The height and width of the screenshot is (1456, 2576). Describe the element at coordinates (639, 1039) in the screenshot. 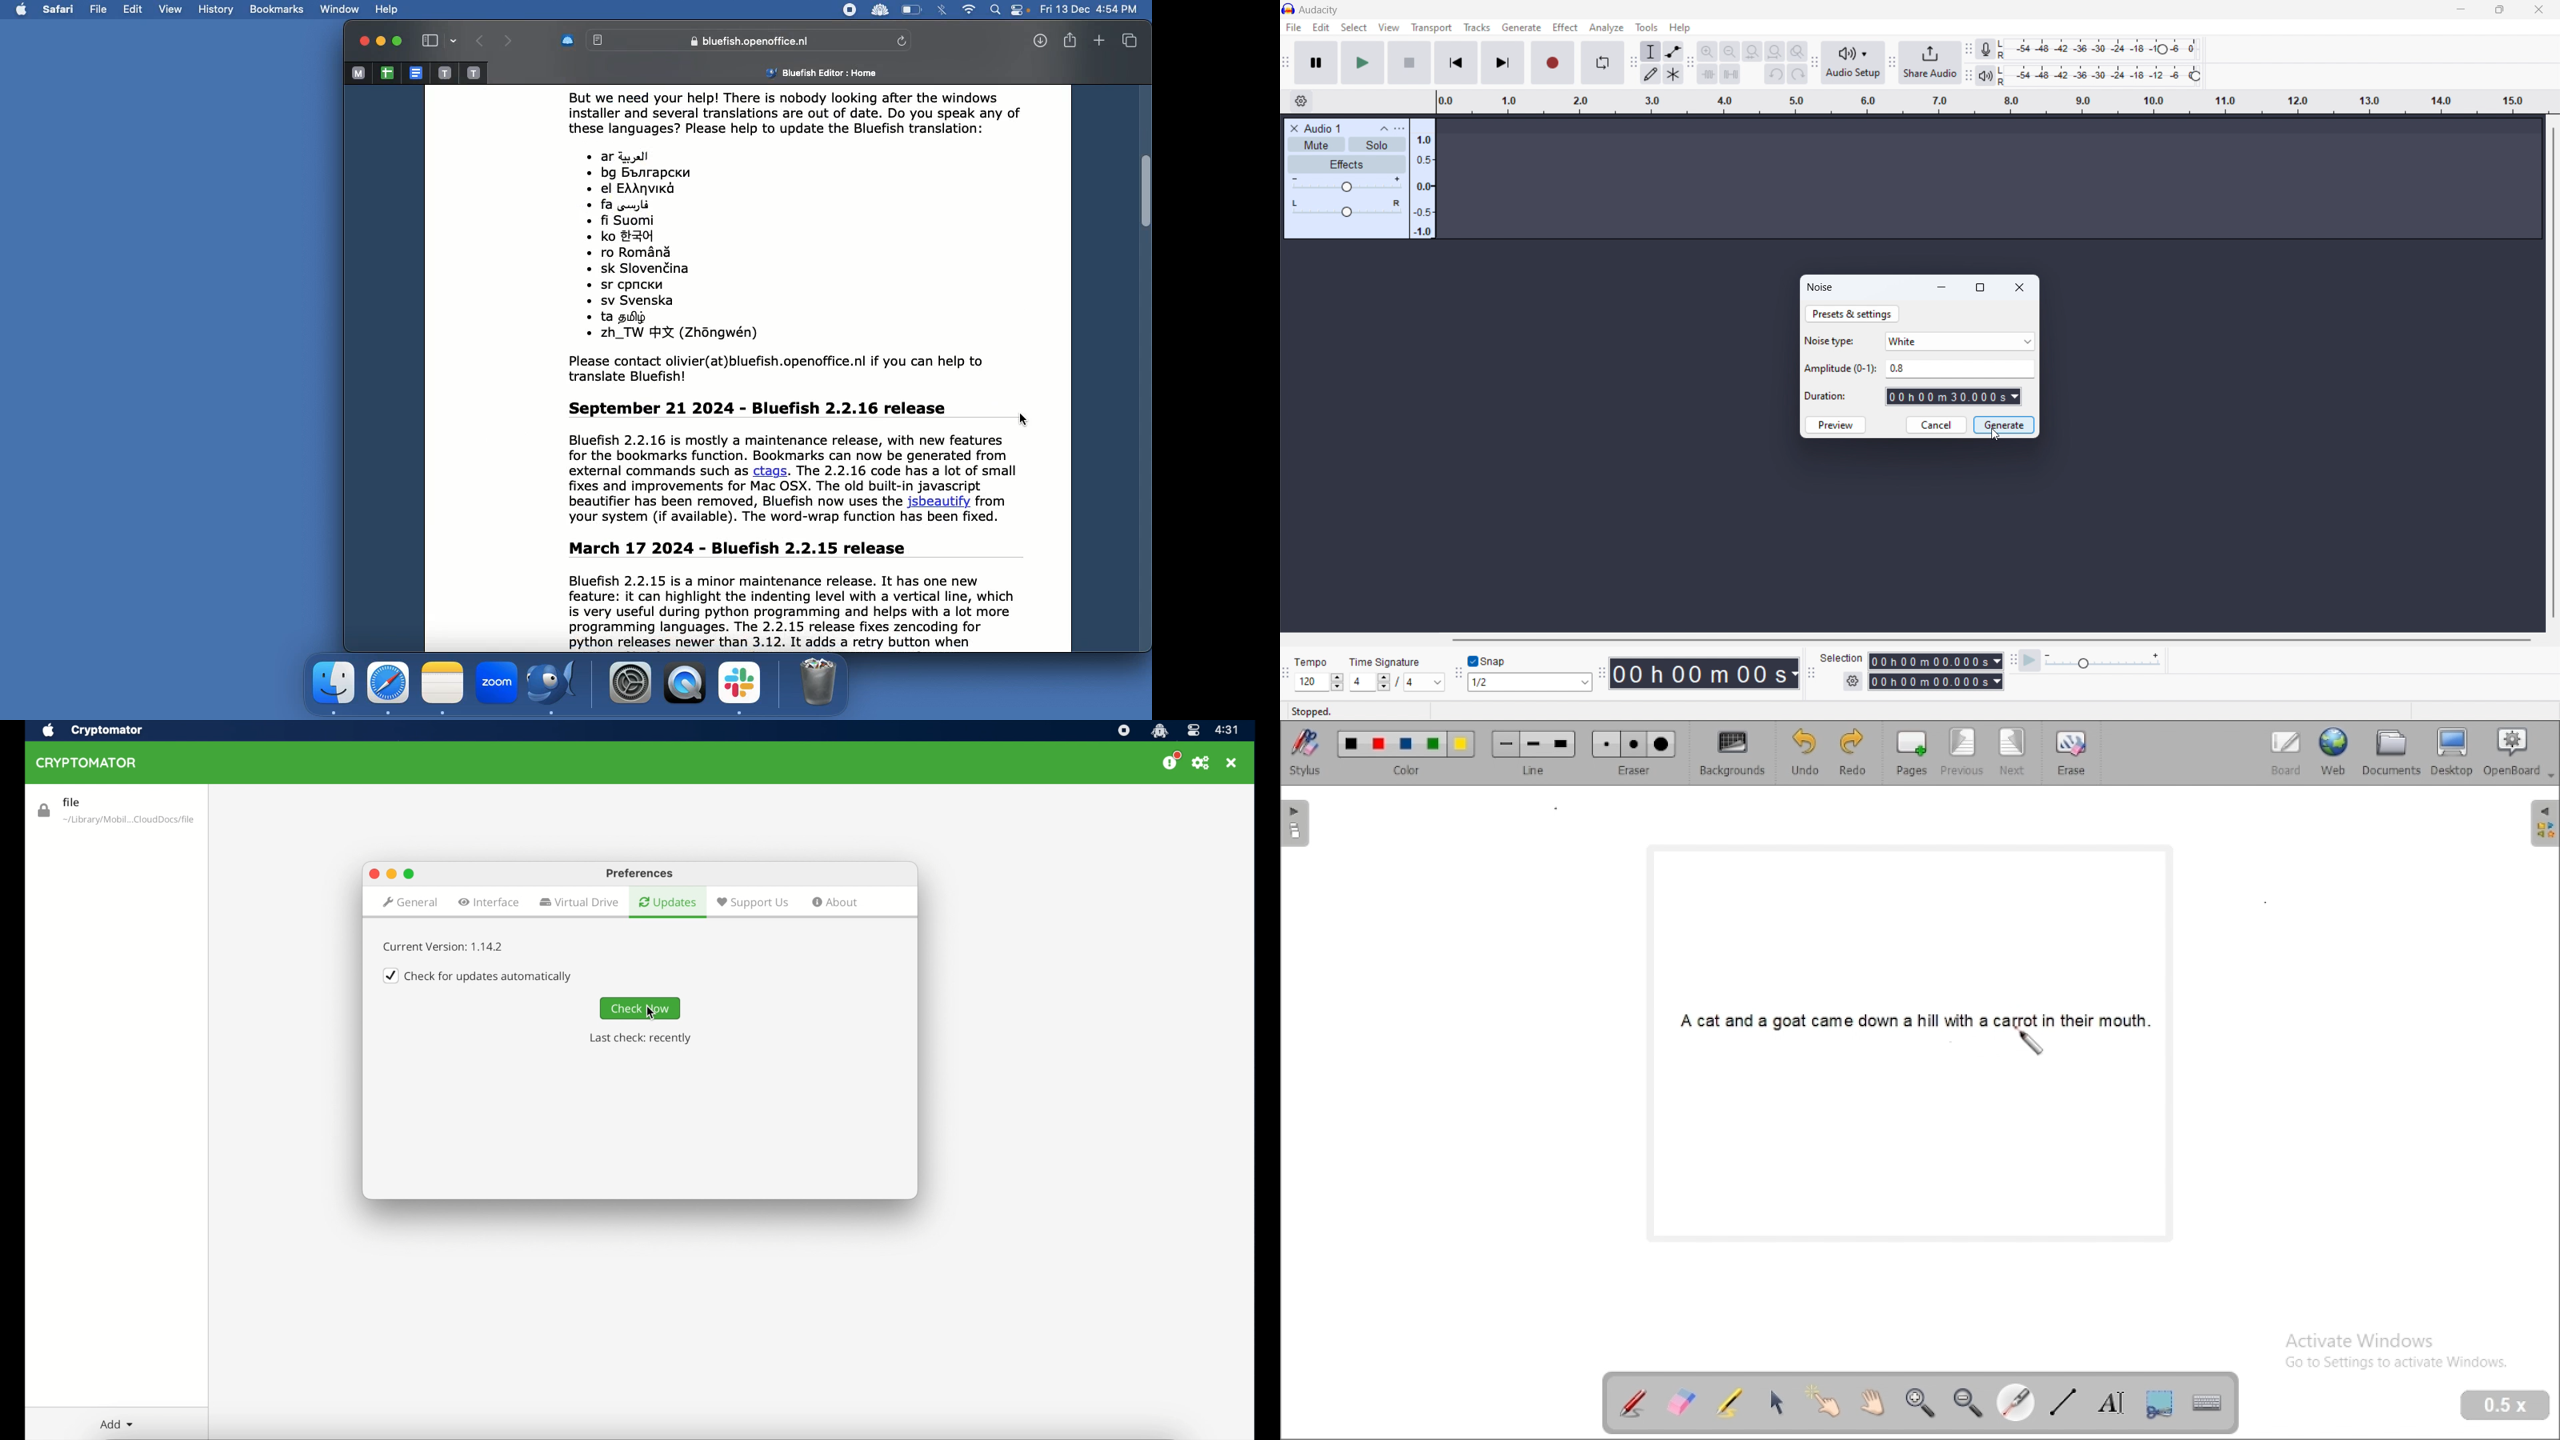

I see `last check` at that location.